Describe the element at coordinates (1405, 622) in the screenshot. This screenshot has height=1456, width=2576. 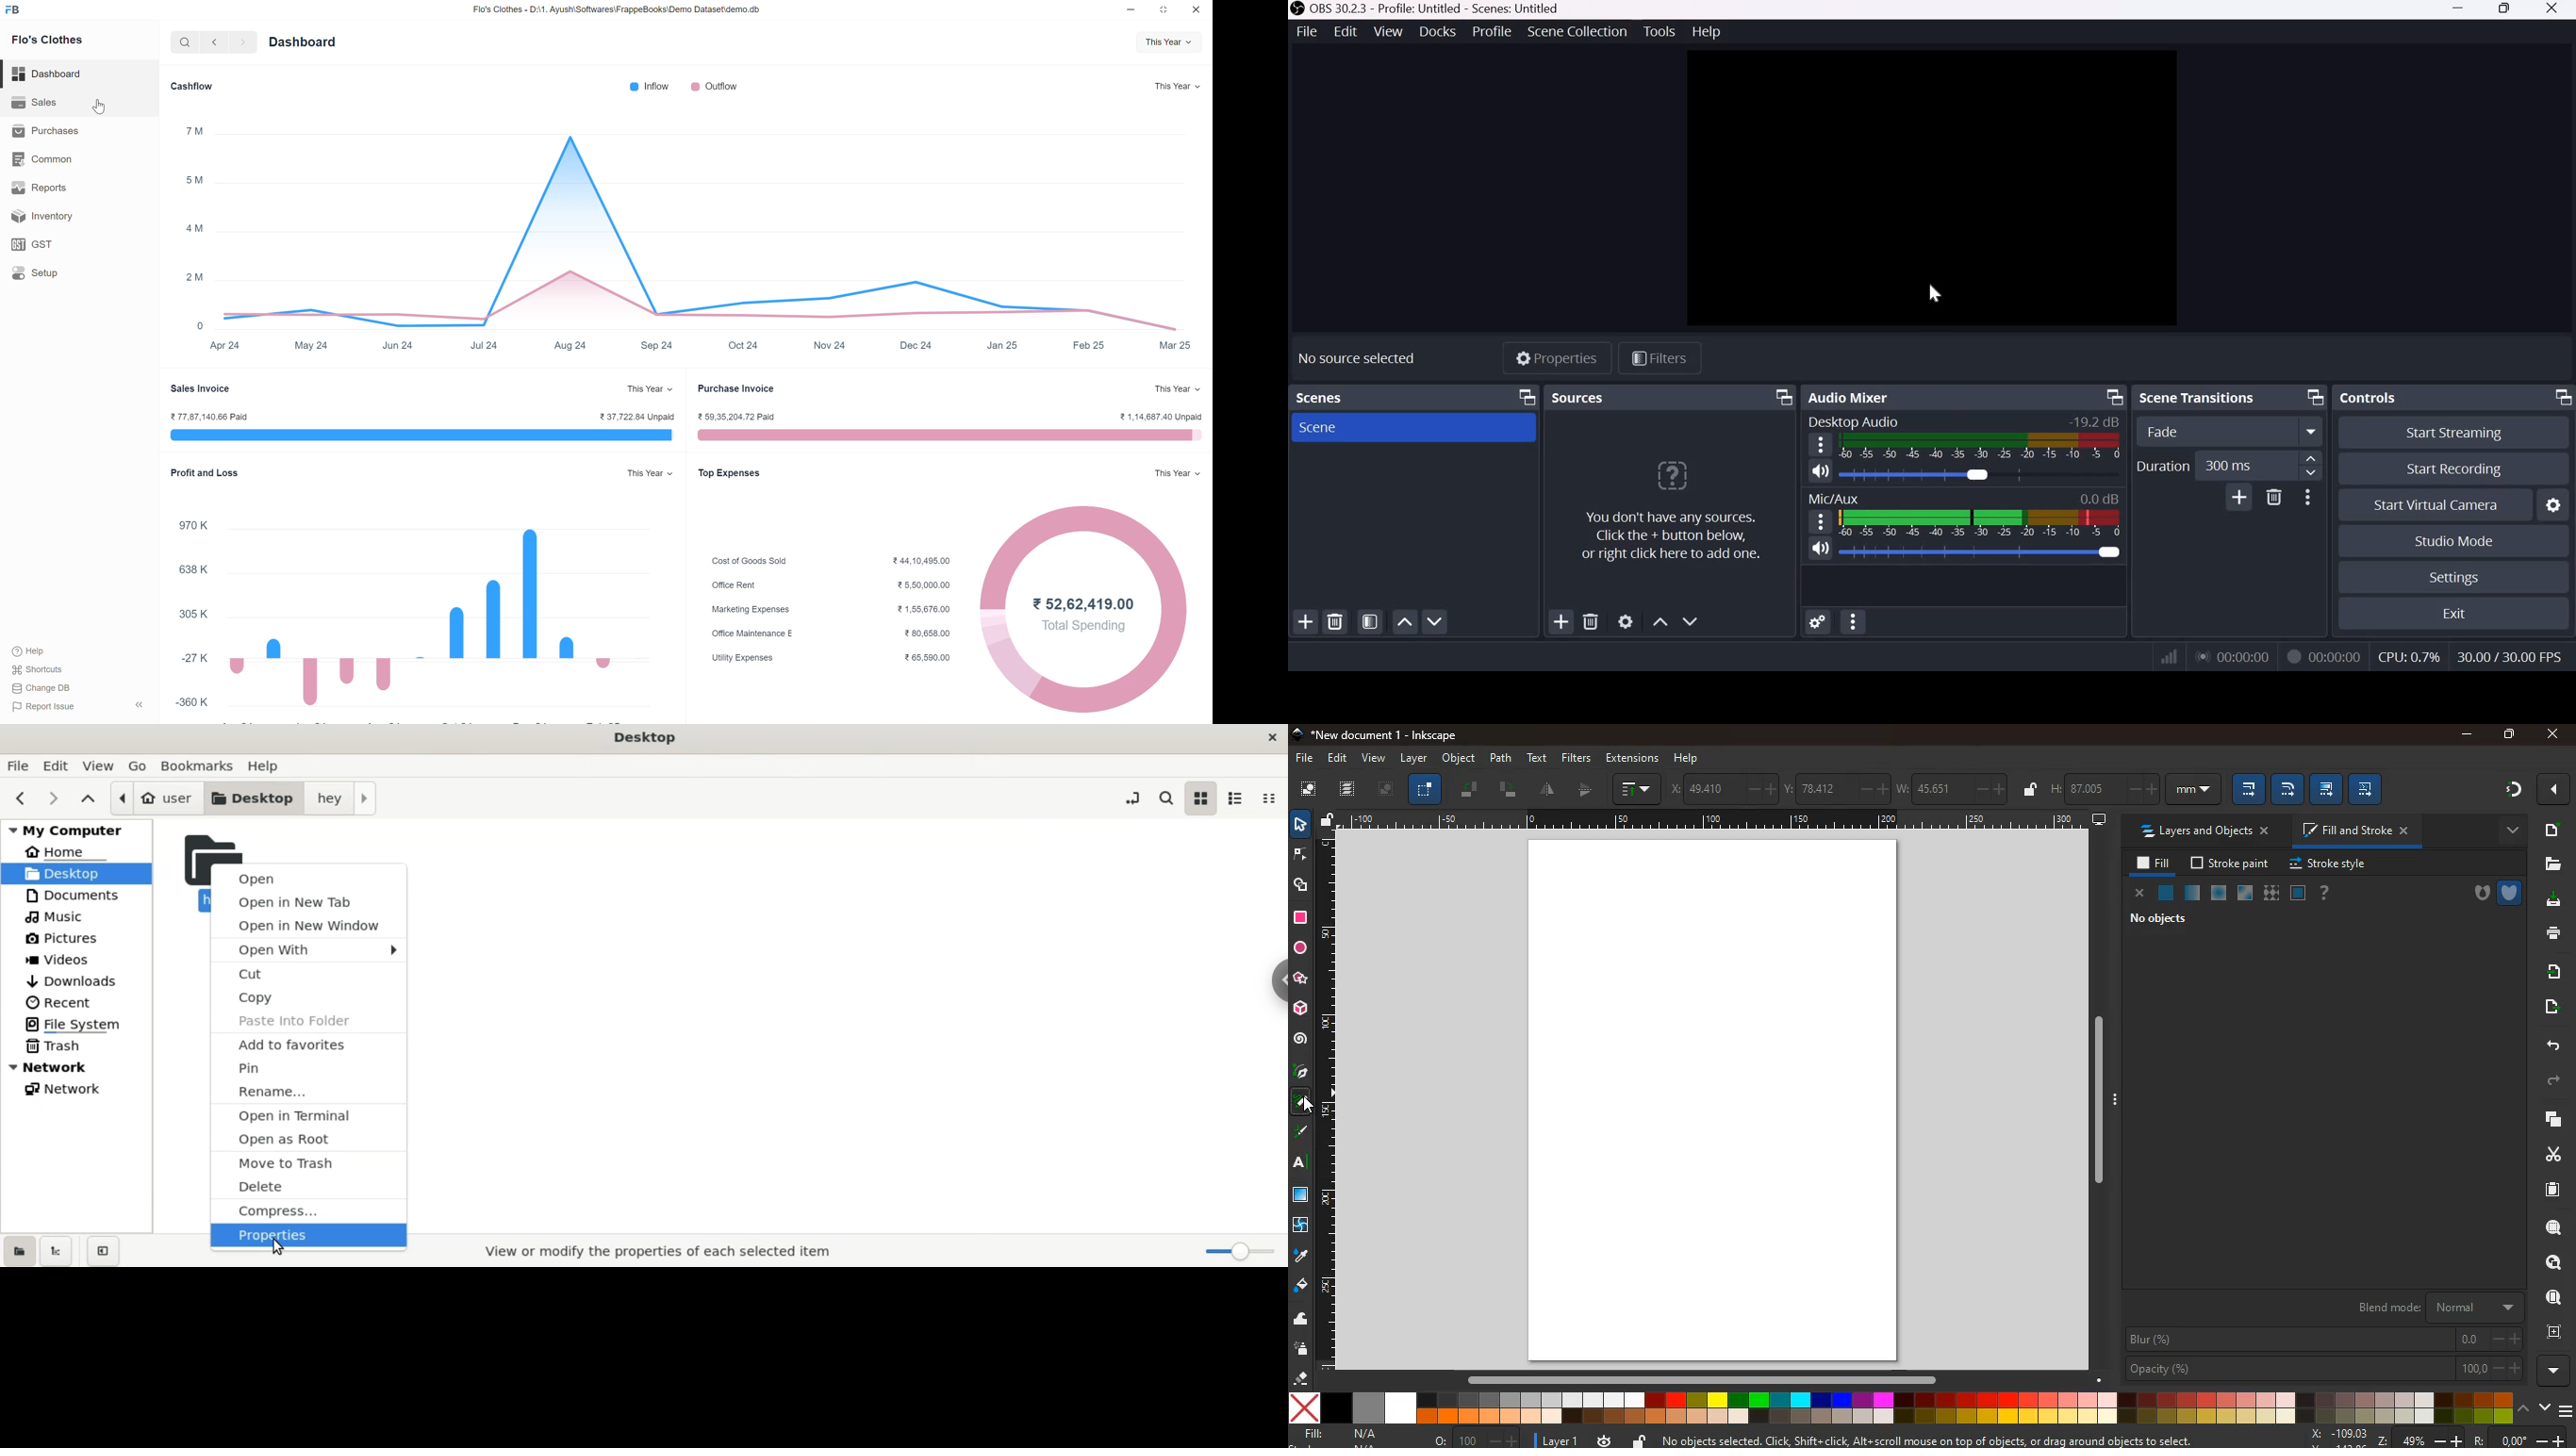
I see `Move scene up` at that location.